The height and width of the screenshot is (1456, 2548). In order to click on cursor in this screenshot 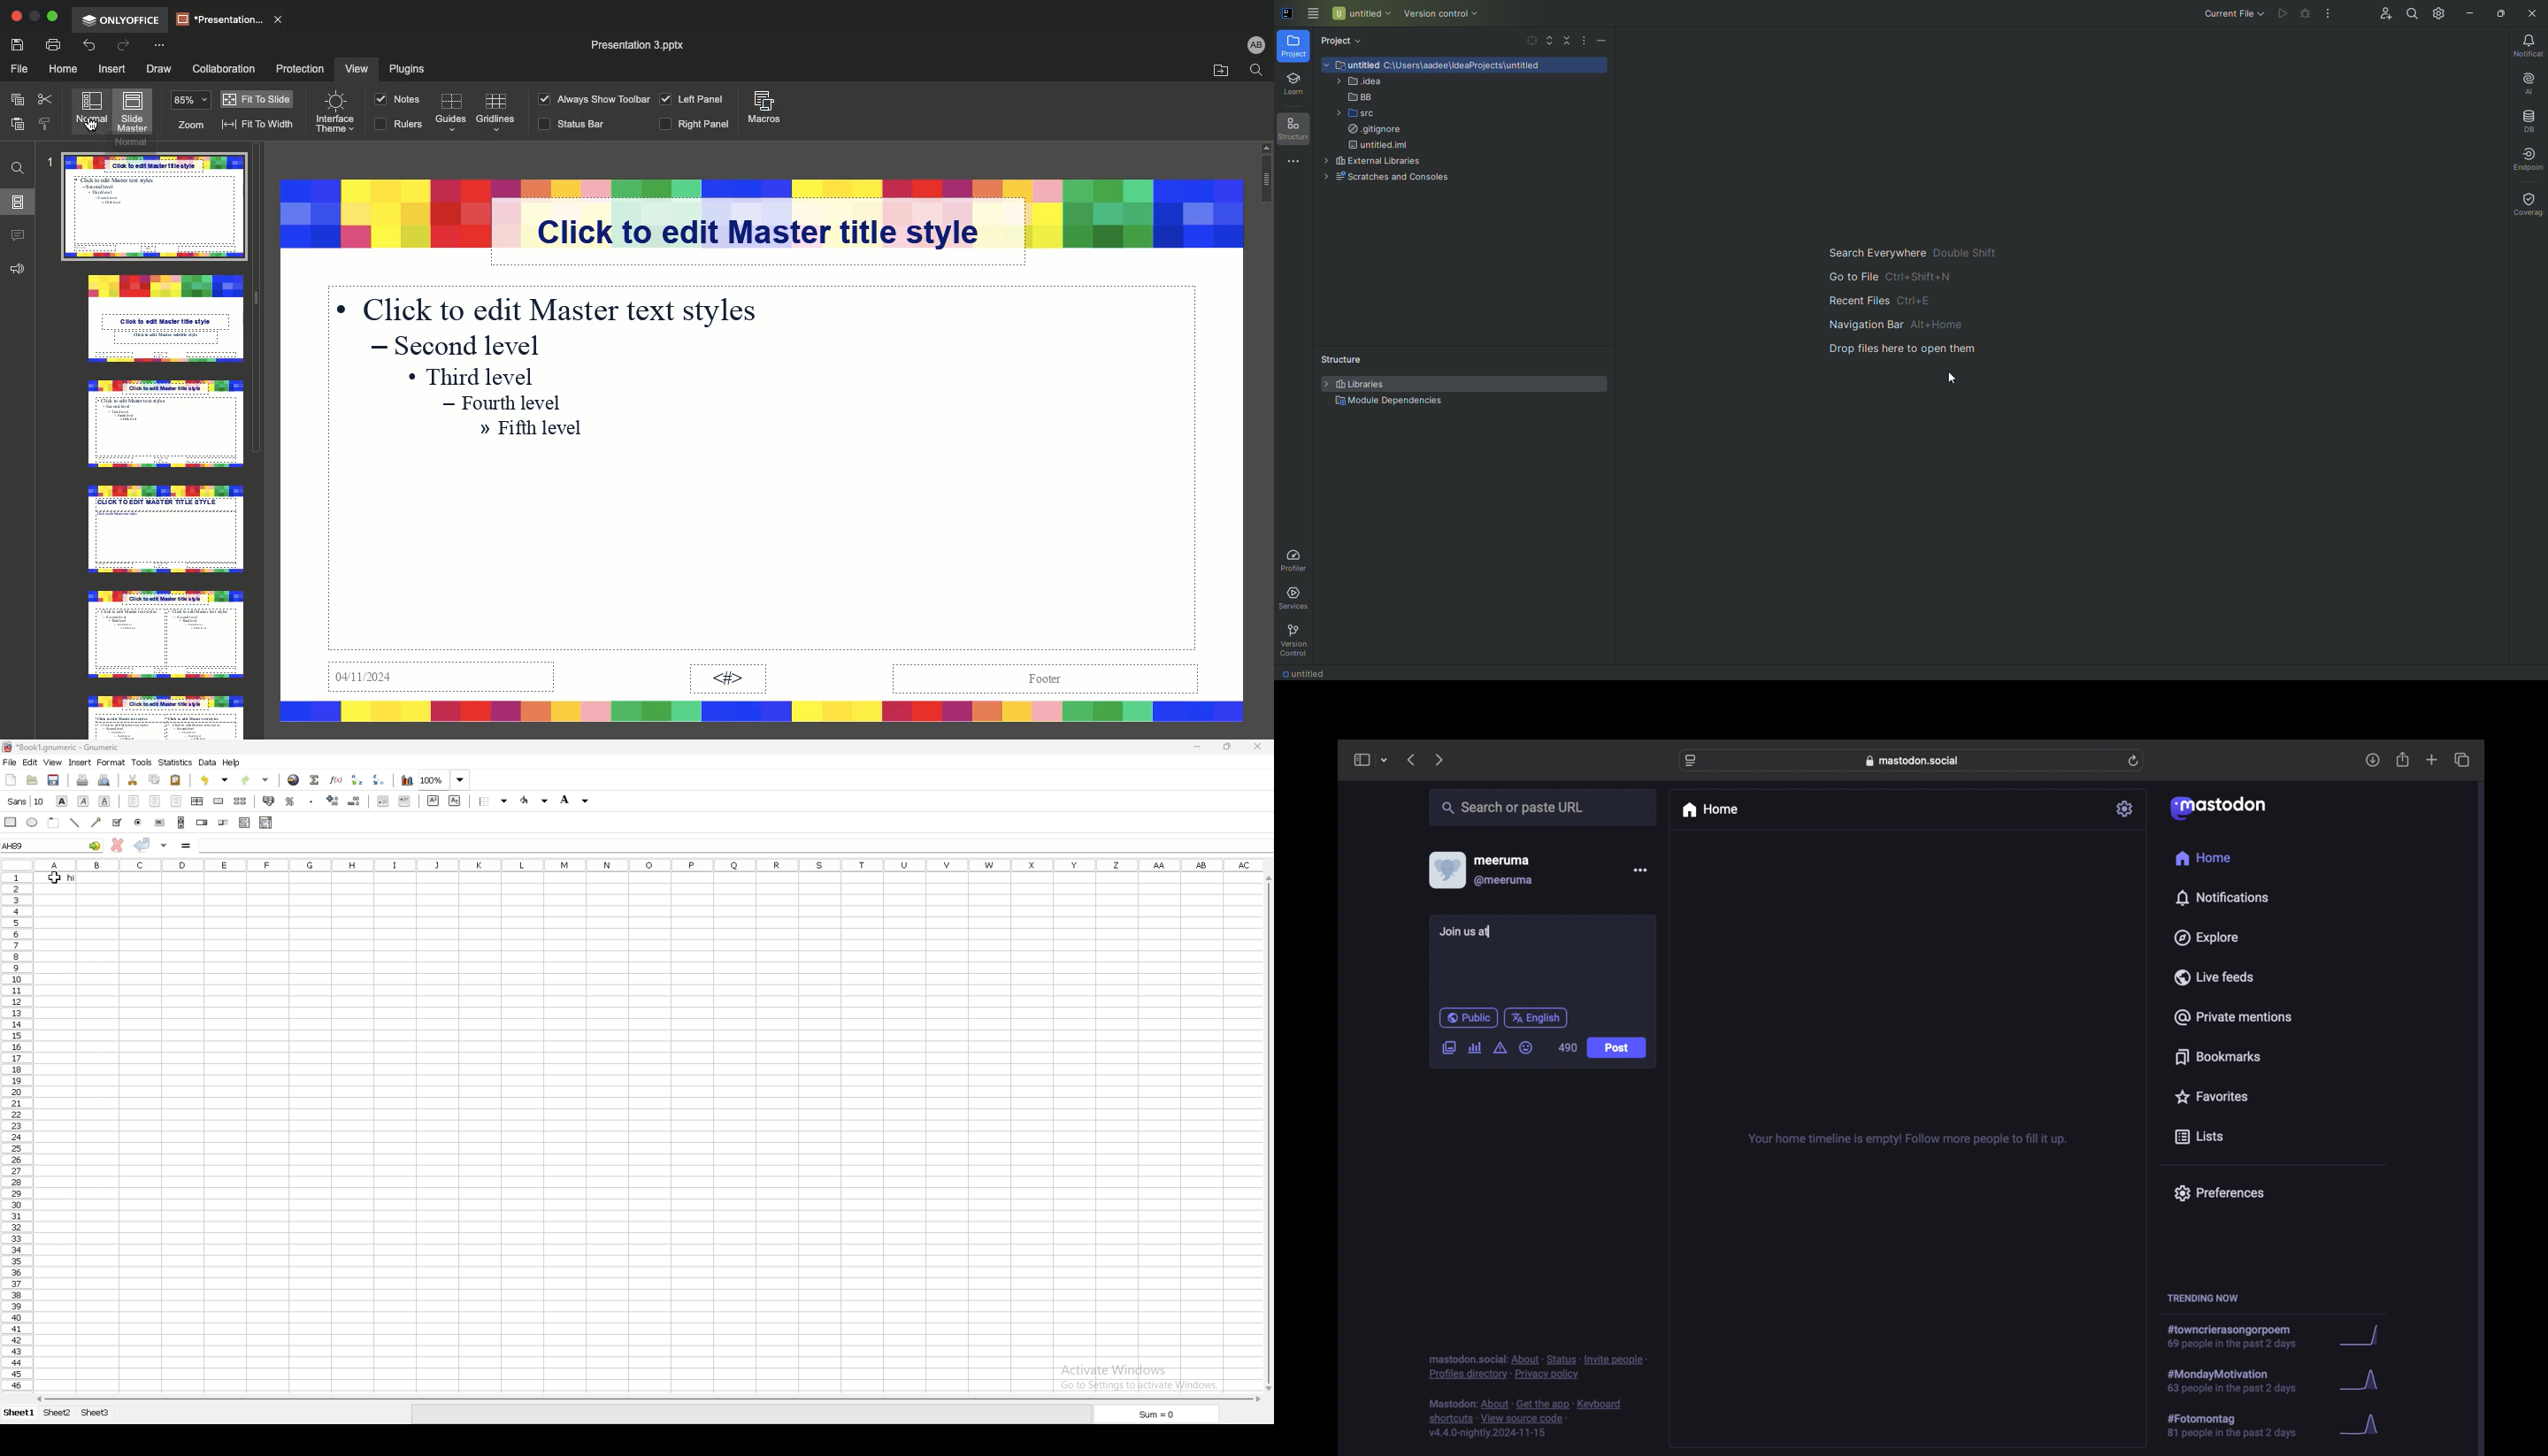, I will do `click(54, 876)`.